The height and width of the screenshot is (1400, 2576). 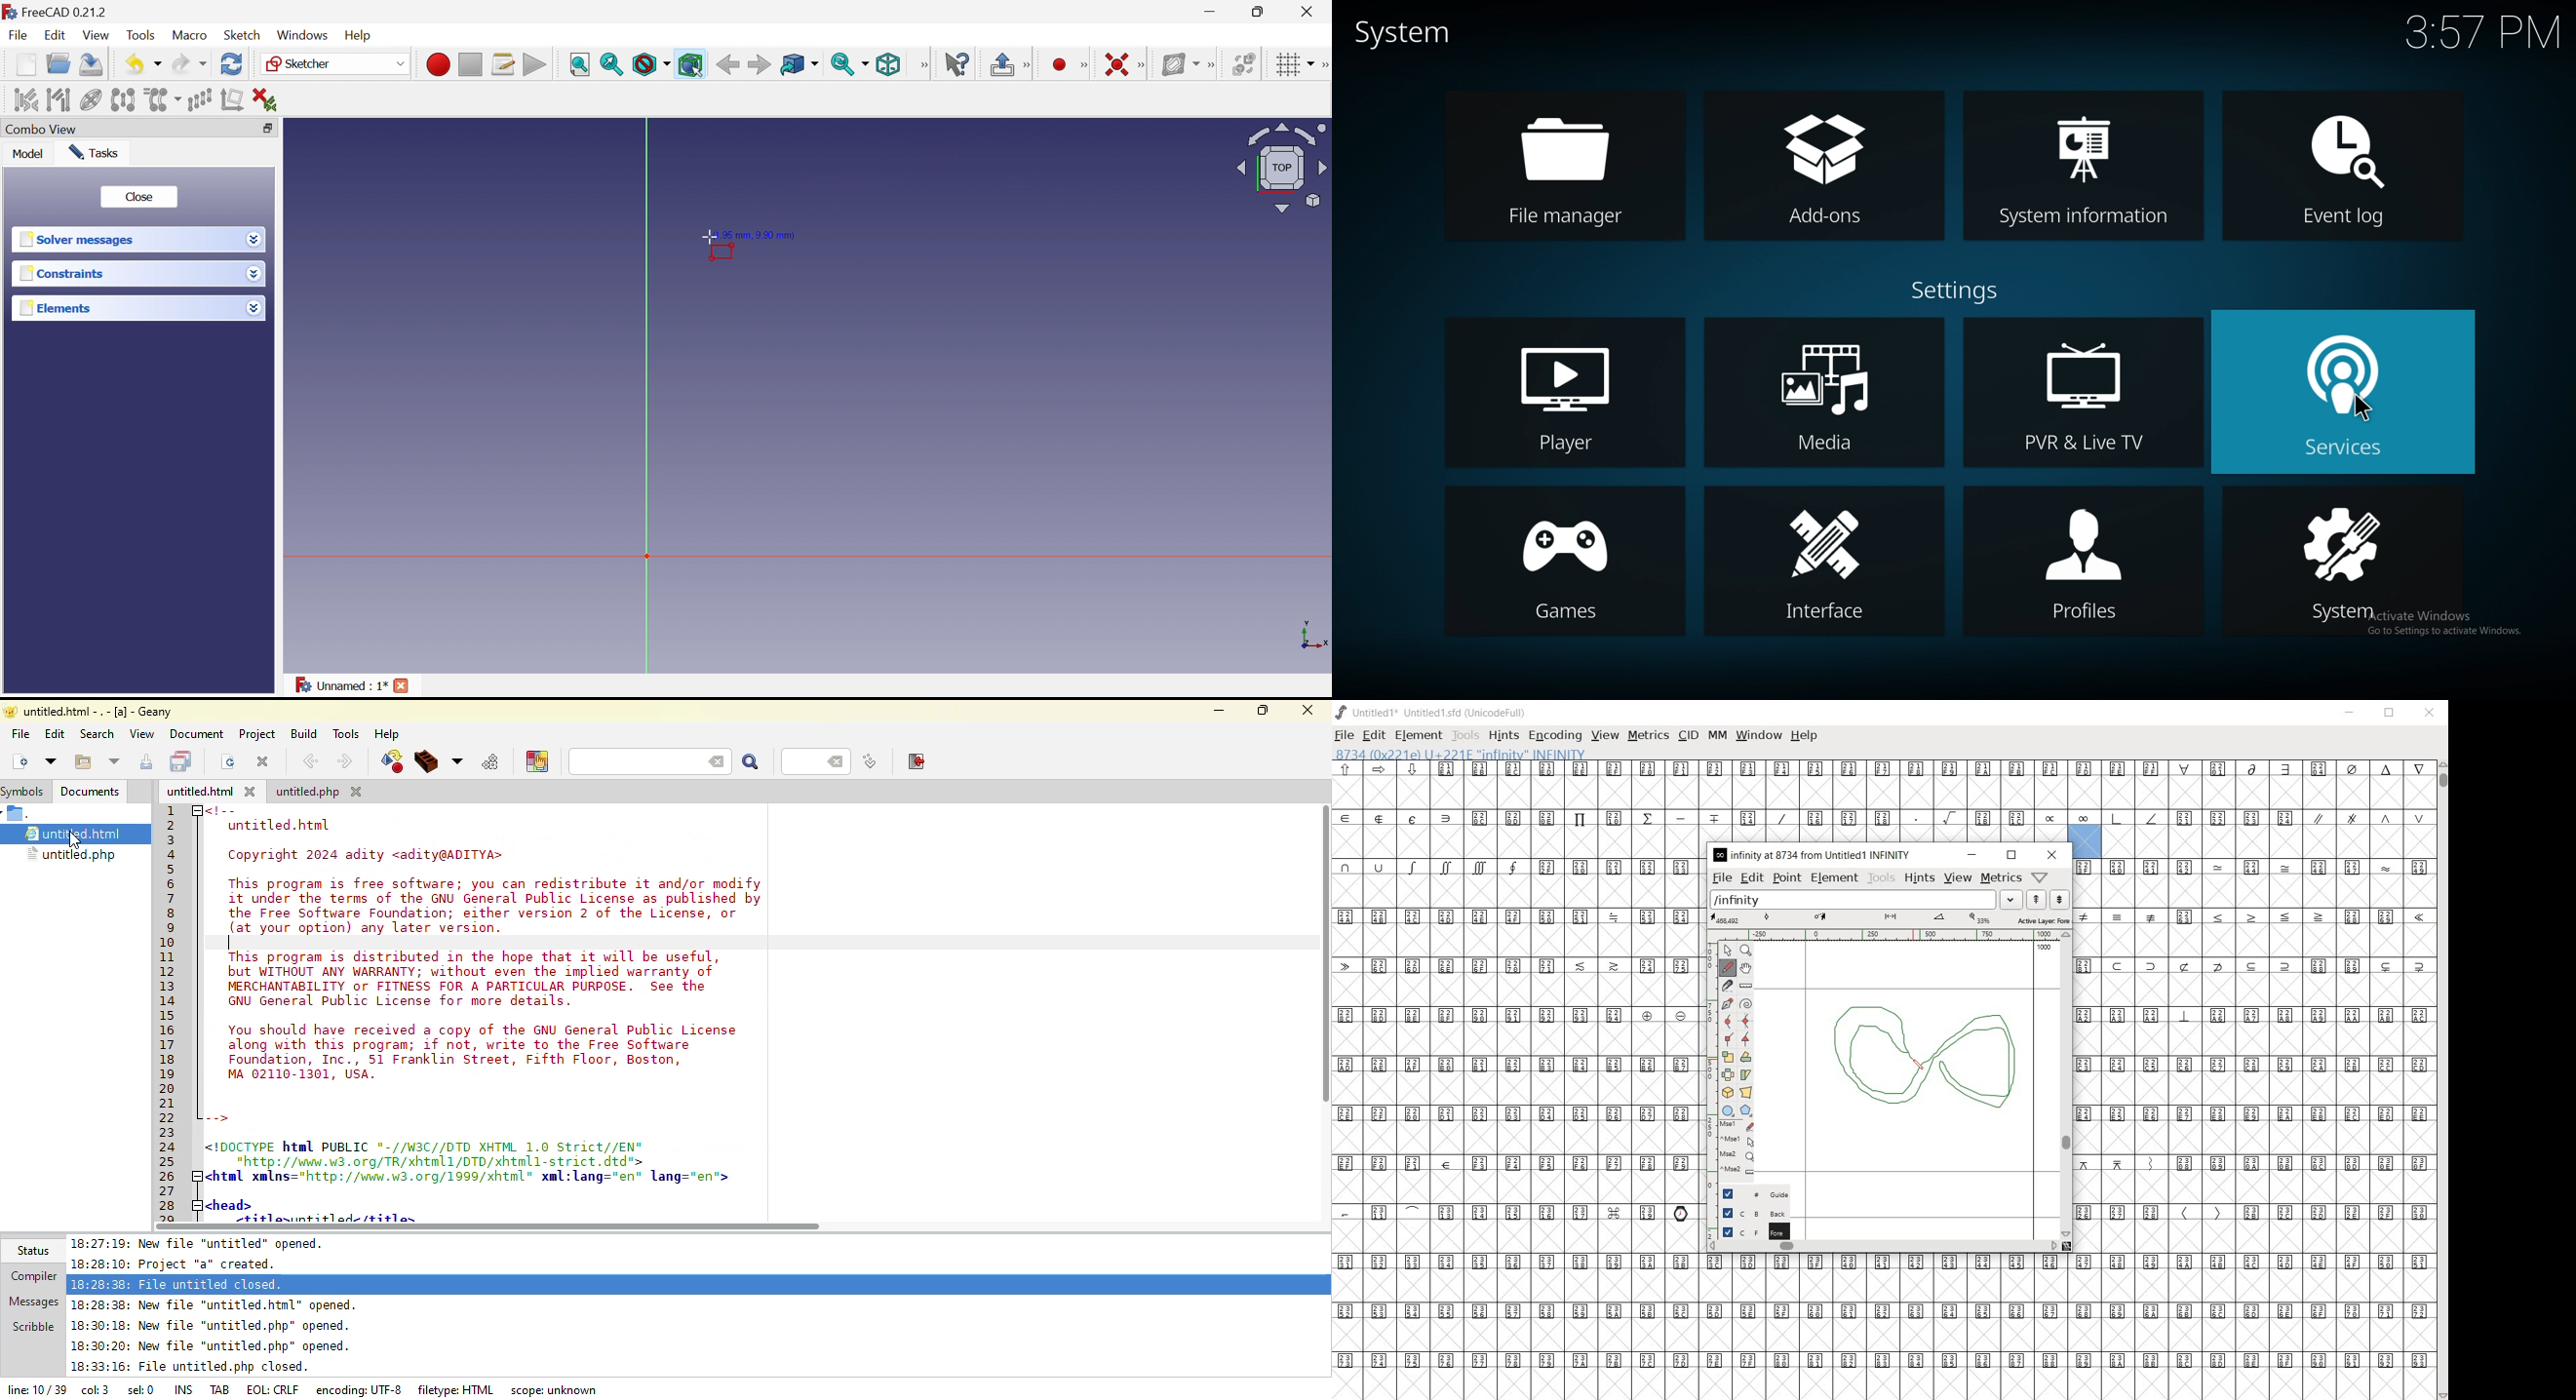 I want to click on [Sketcher edit tools], so click(x=1324, y=65).